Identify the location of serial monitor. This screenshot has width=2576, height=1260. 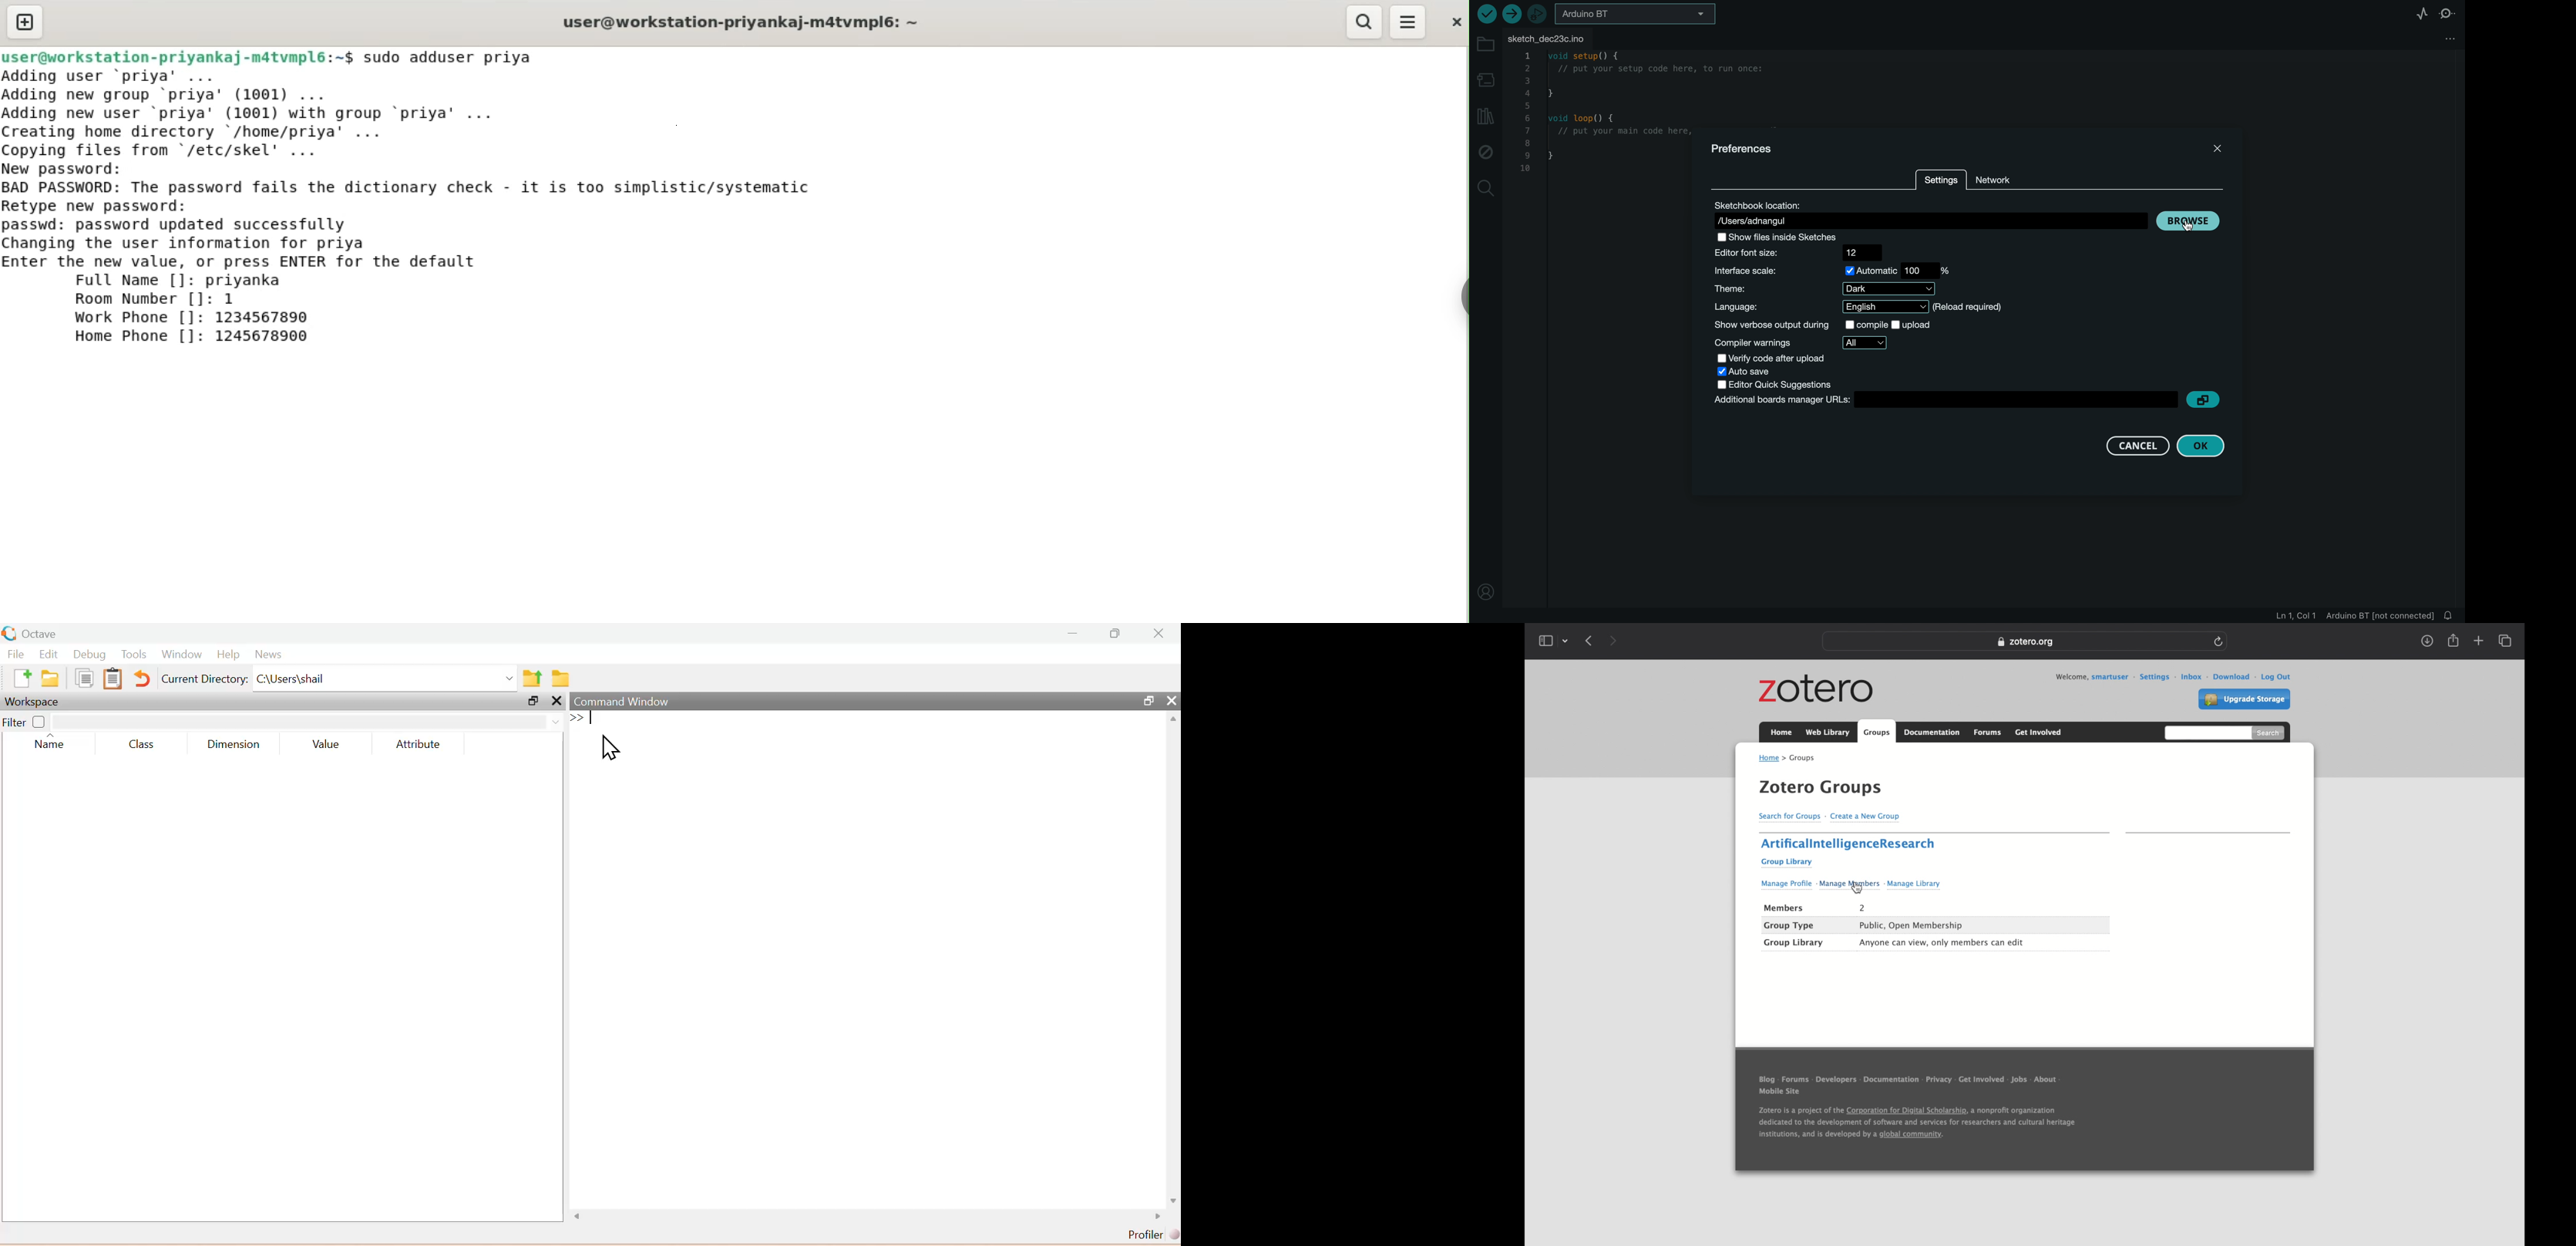
(2449, 13).